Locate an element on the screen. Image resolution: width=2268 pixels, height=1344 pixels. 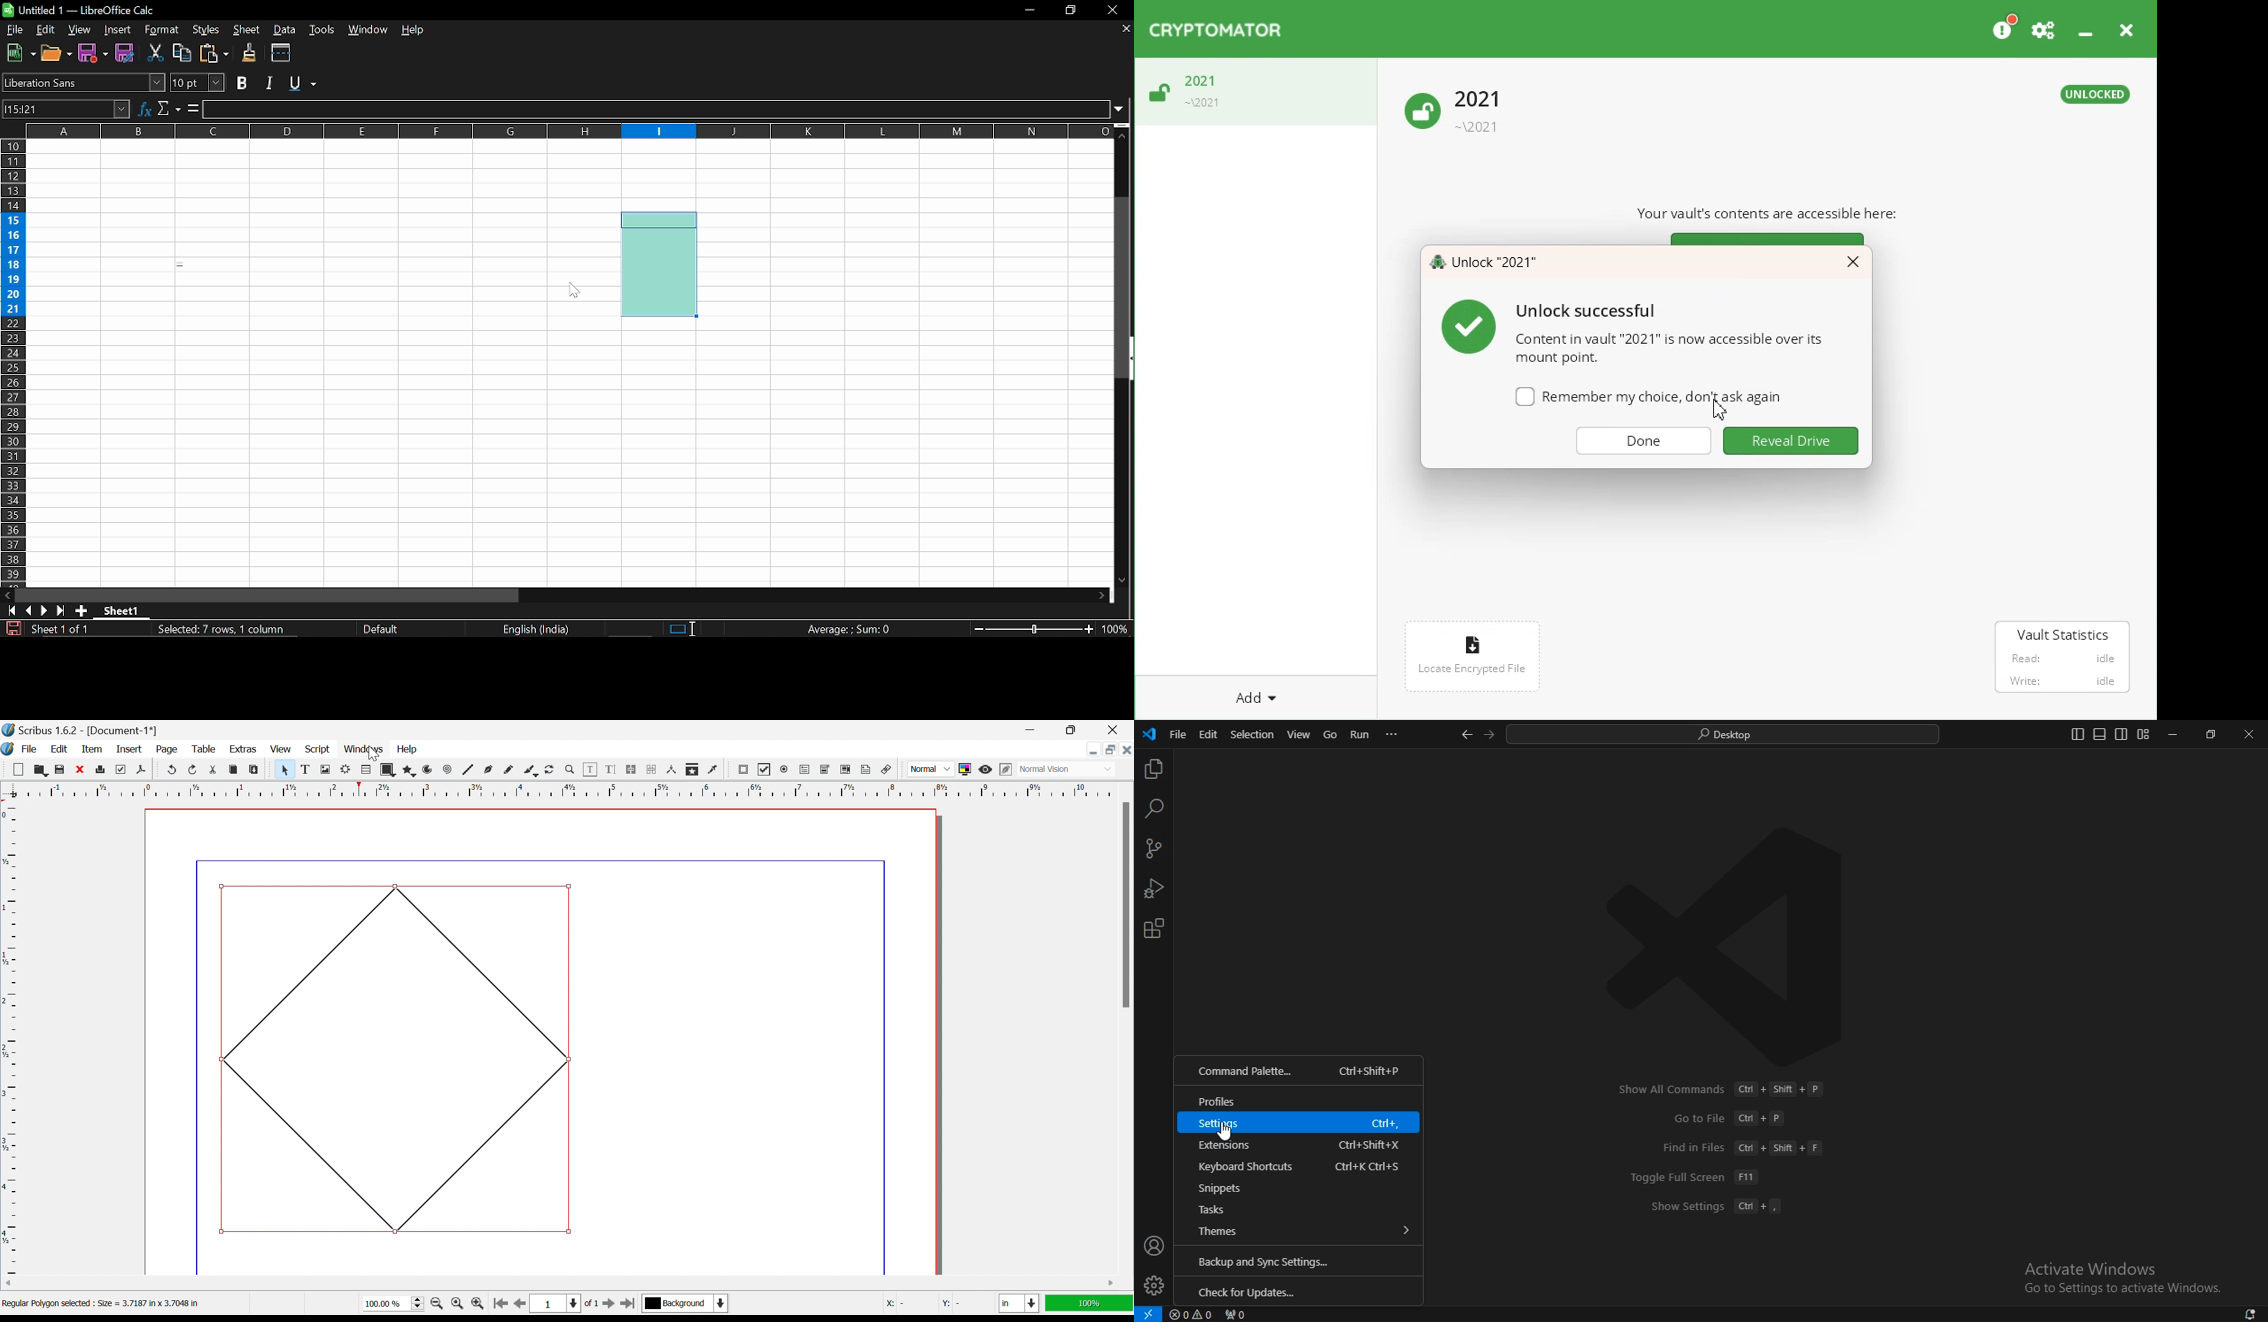
of 1 is located at coordinates (590, 1305).